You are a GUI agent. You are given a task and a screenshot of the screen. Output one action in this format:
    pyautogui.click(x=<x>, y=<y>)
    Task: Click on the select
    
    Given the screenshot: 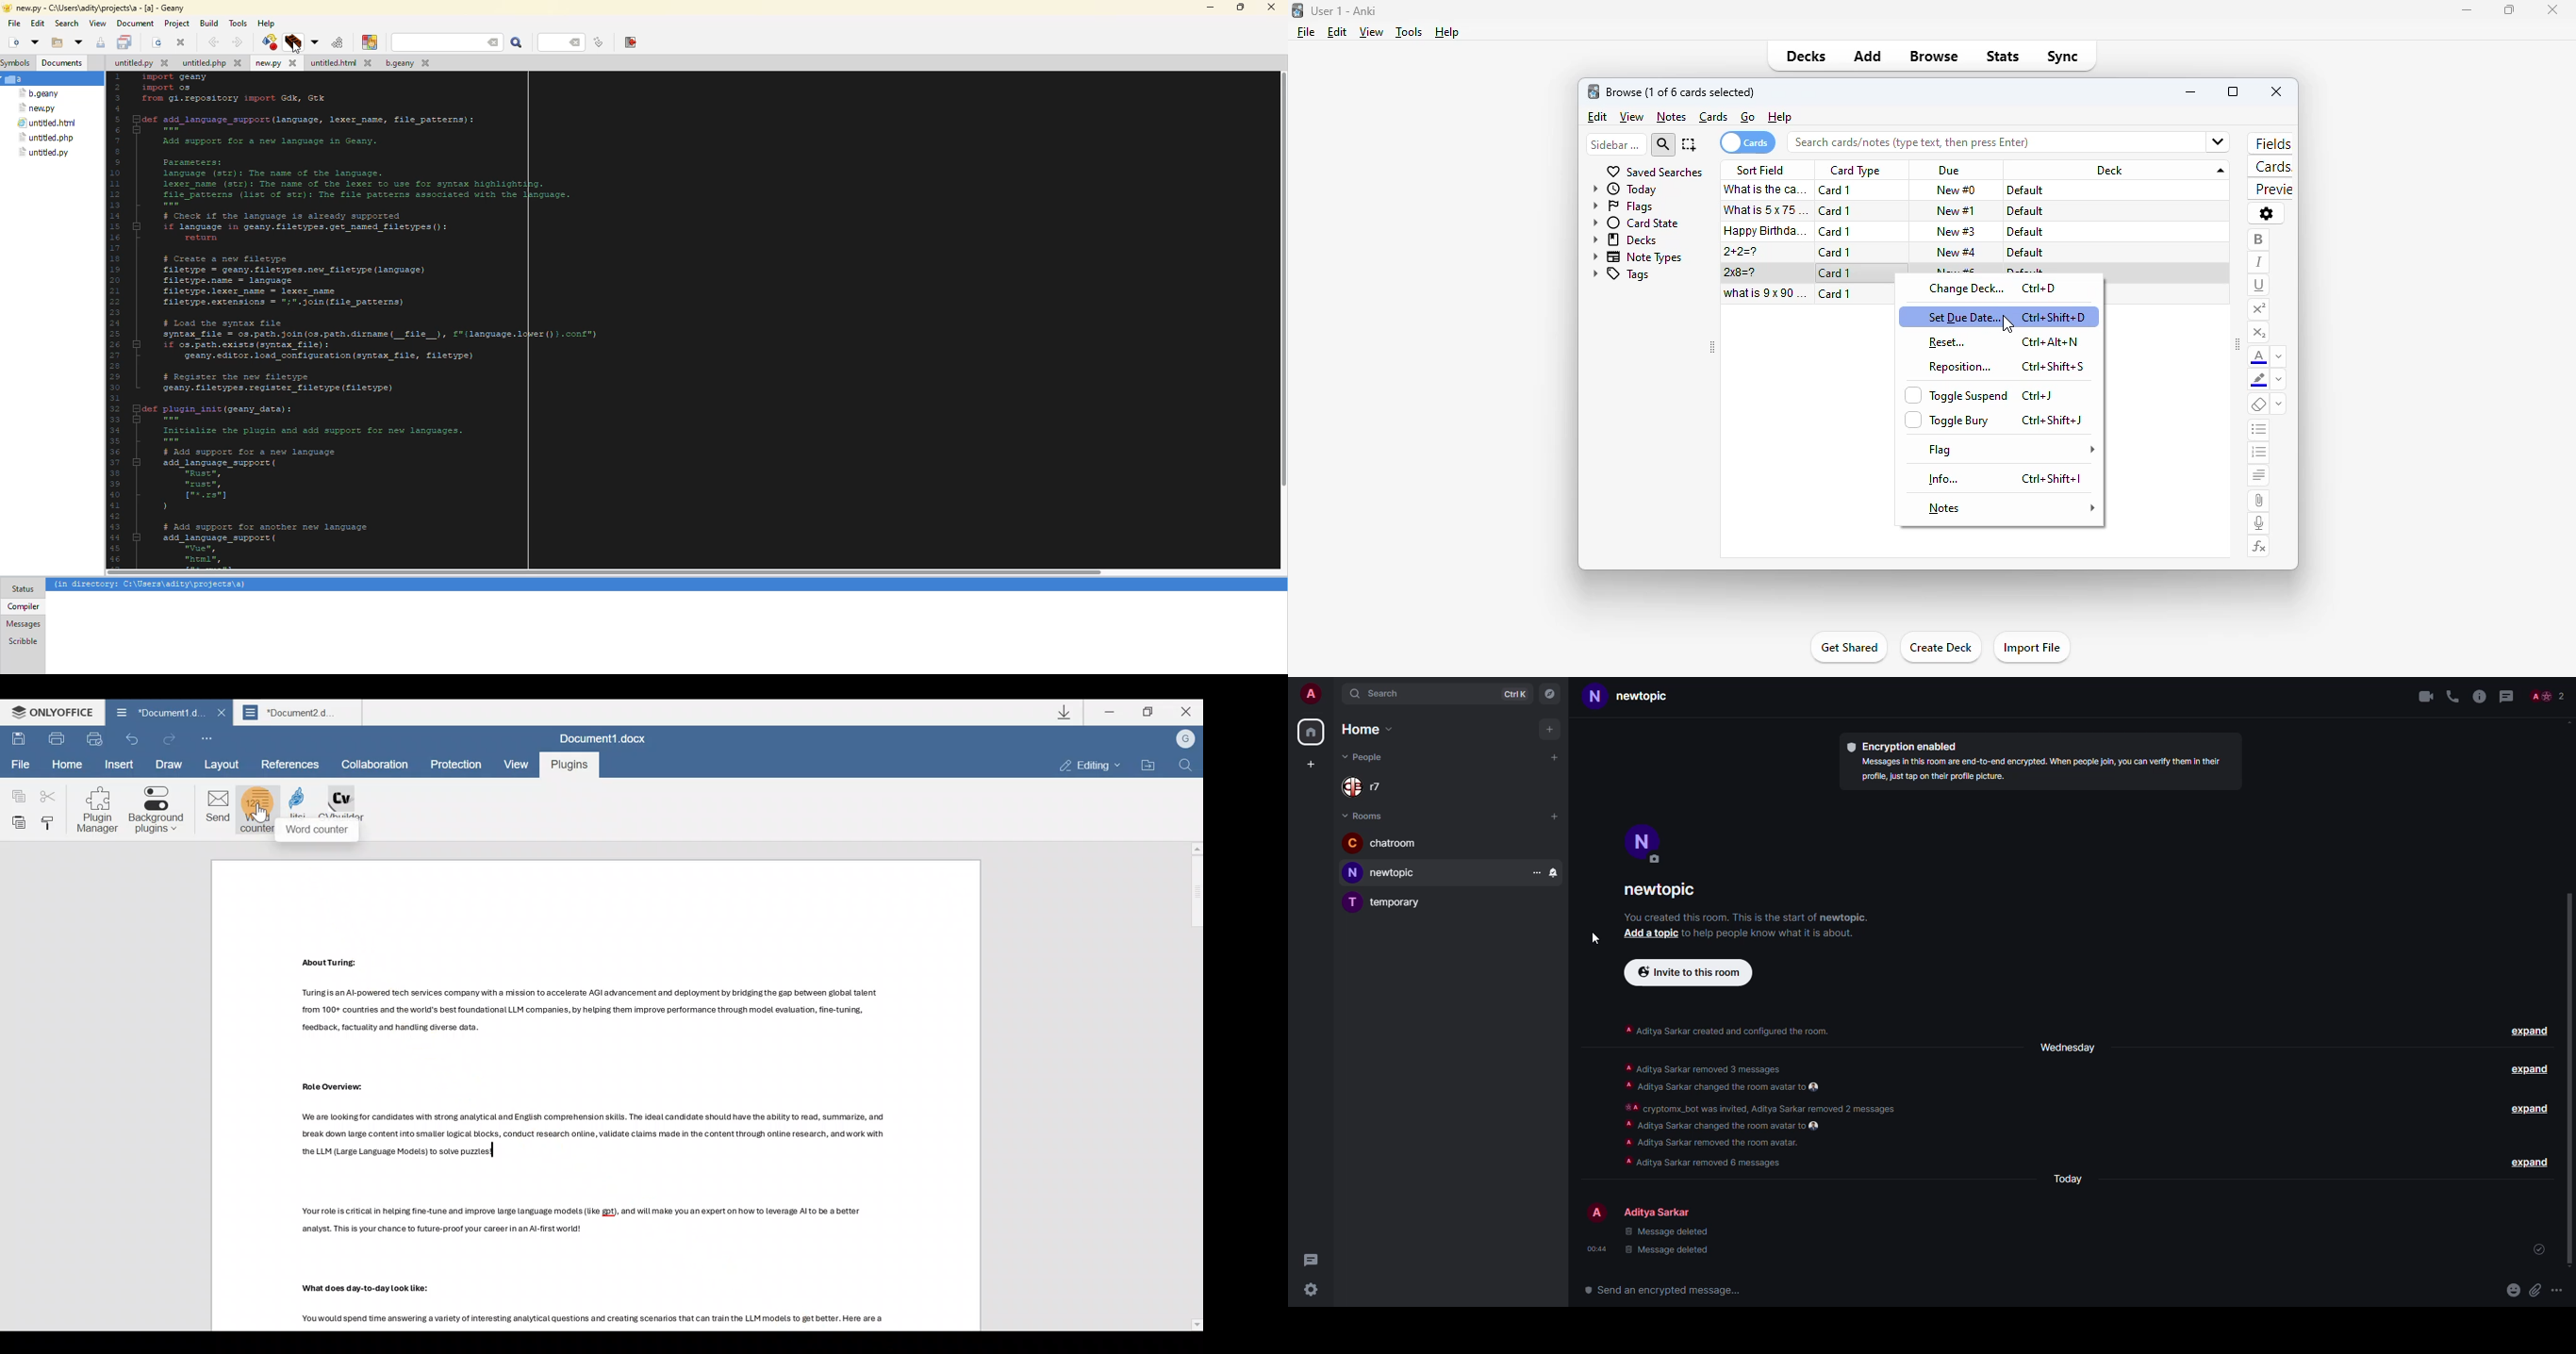 What is the action you would take?
    pyautogui.click(x=1690, y=144)
    